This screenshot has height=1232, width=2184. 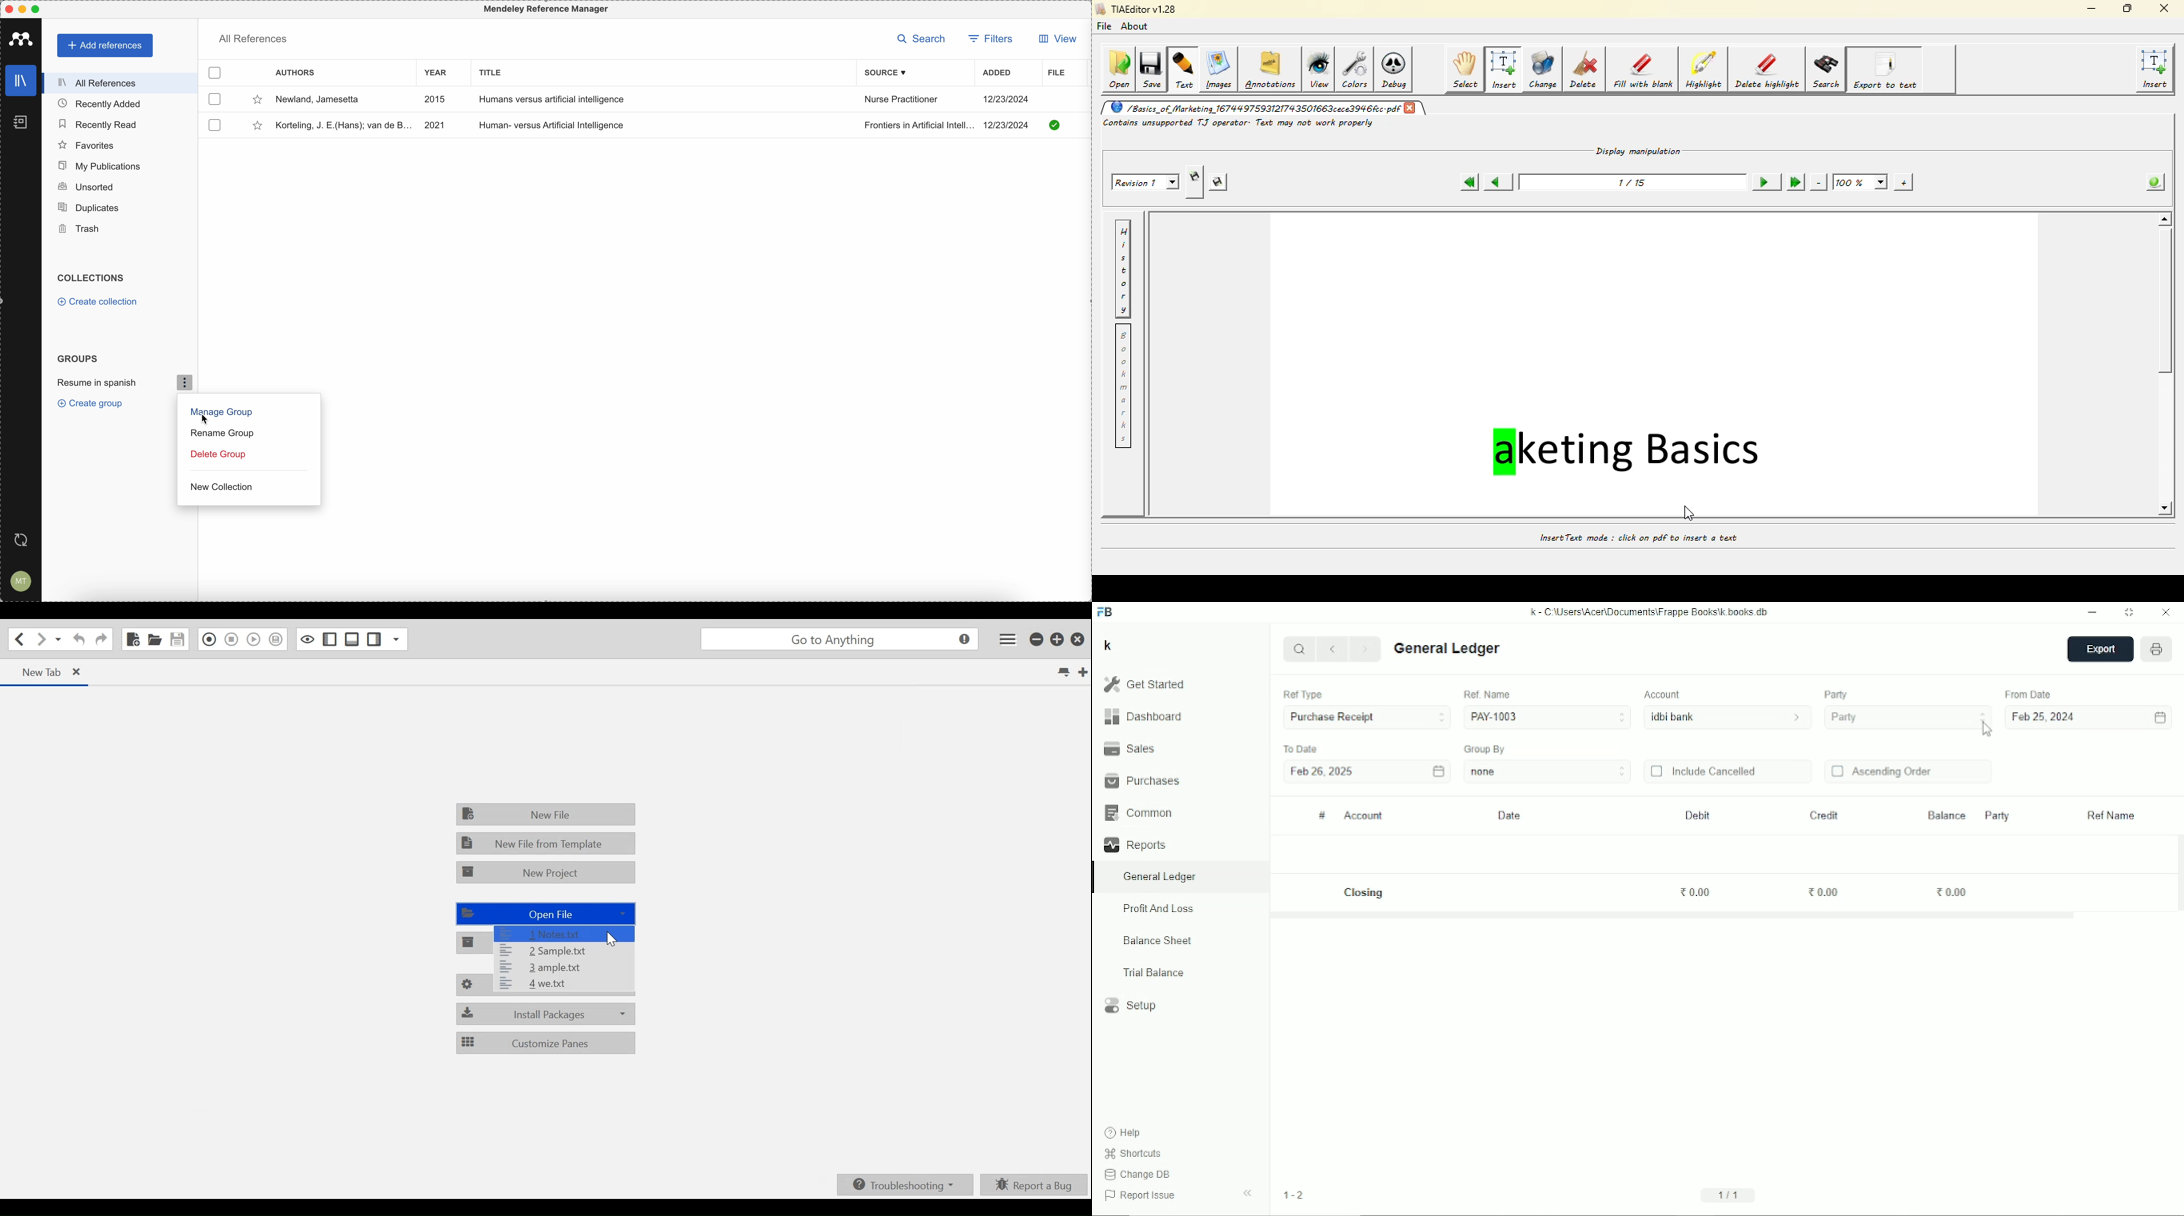 I want to click on Shortcuts, so click(x=1134, y=1154).